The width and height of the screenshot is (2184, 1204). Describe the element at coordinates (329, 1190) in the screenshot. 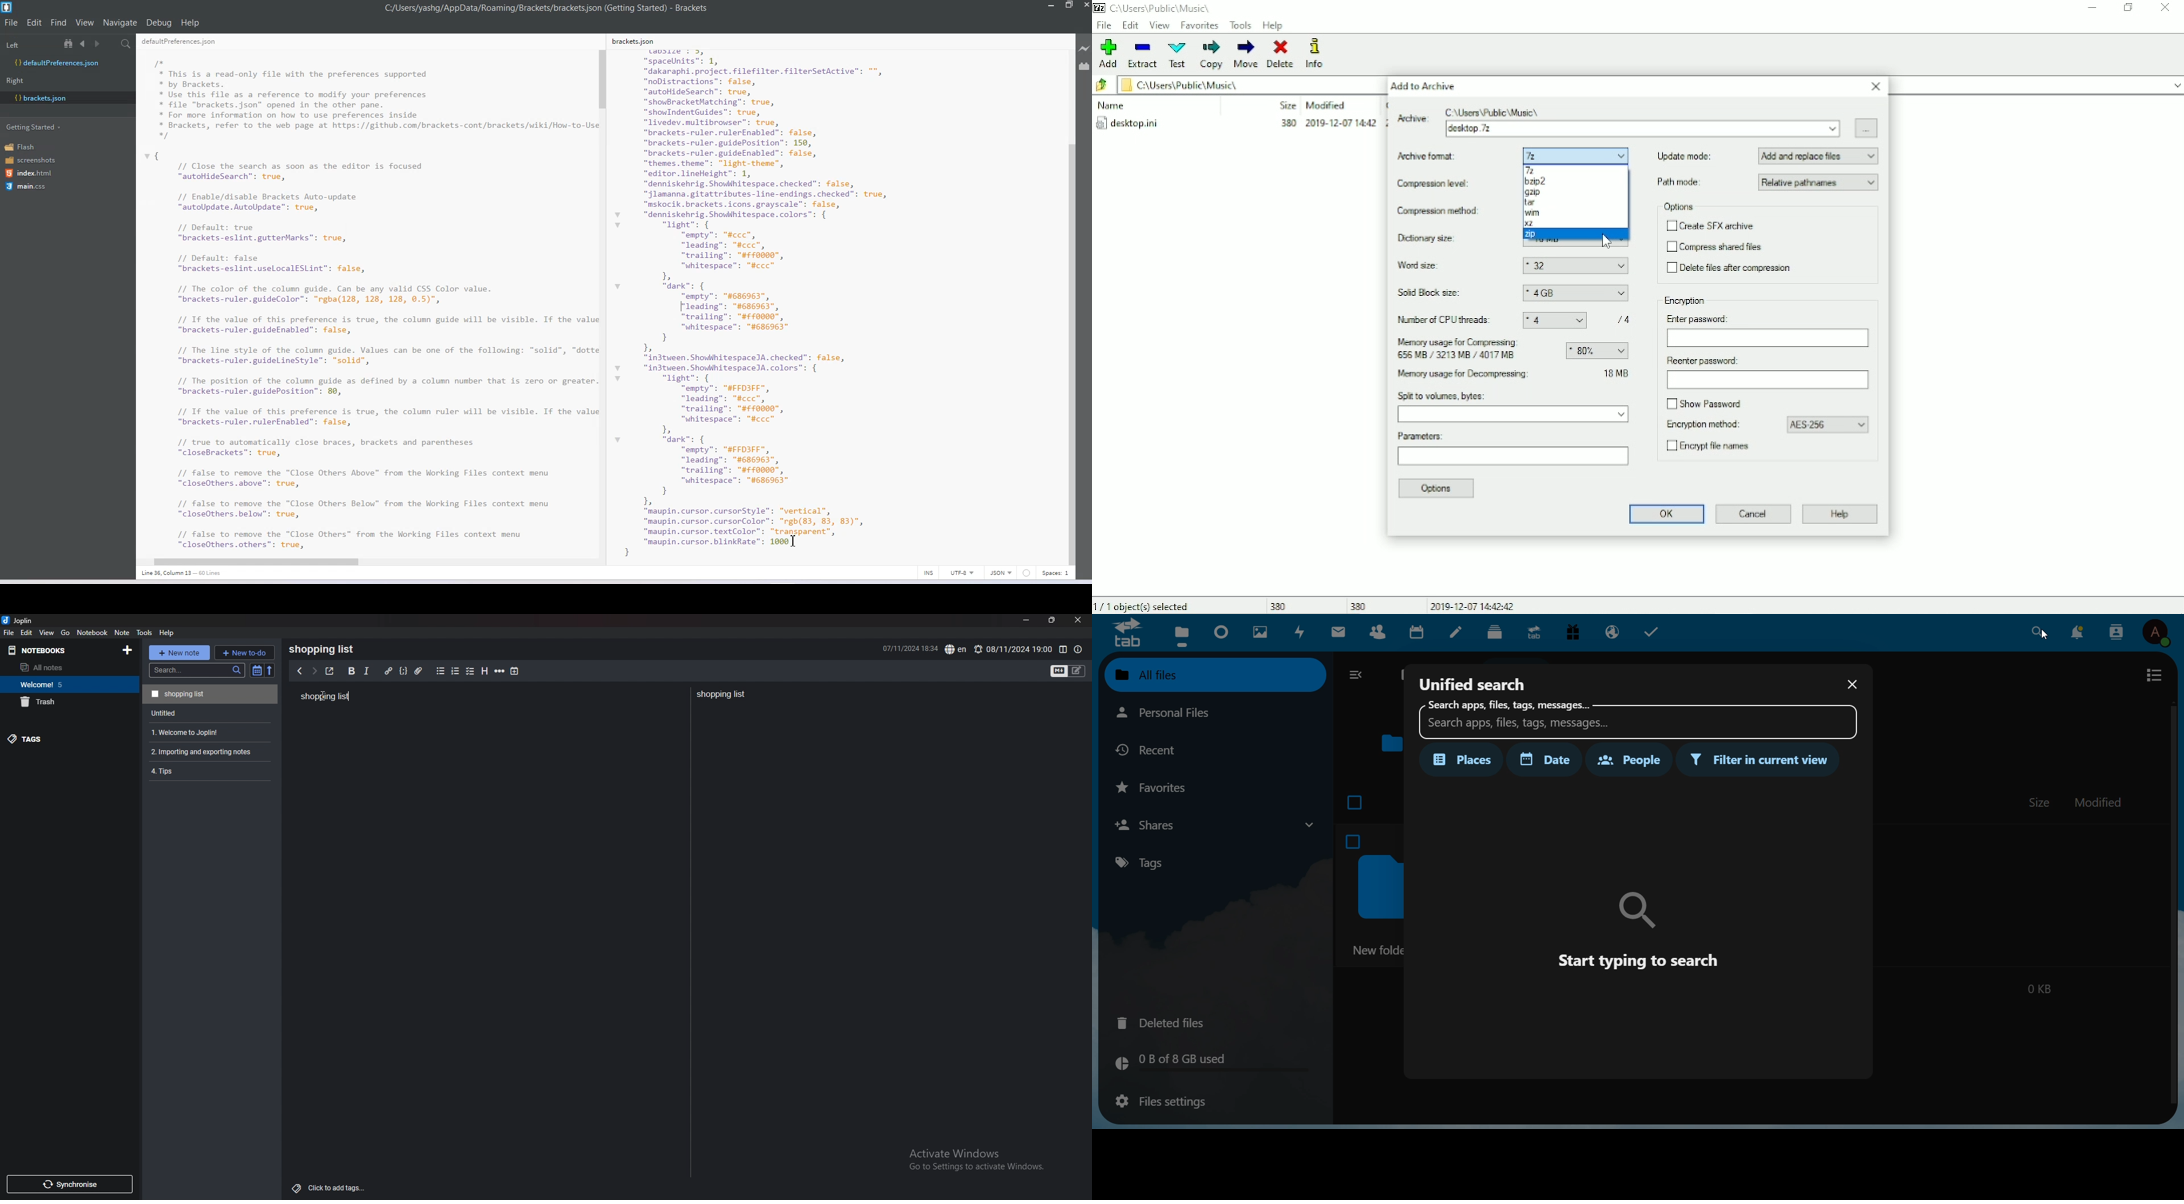

I see `add tags` at that location.